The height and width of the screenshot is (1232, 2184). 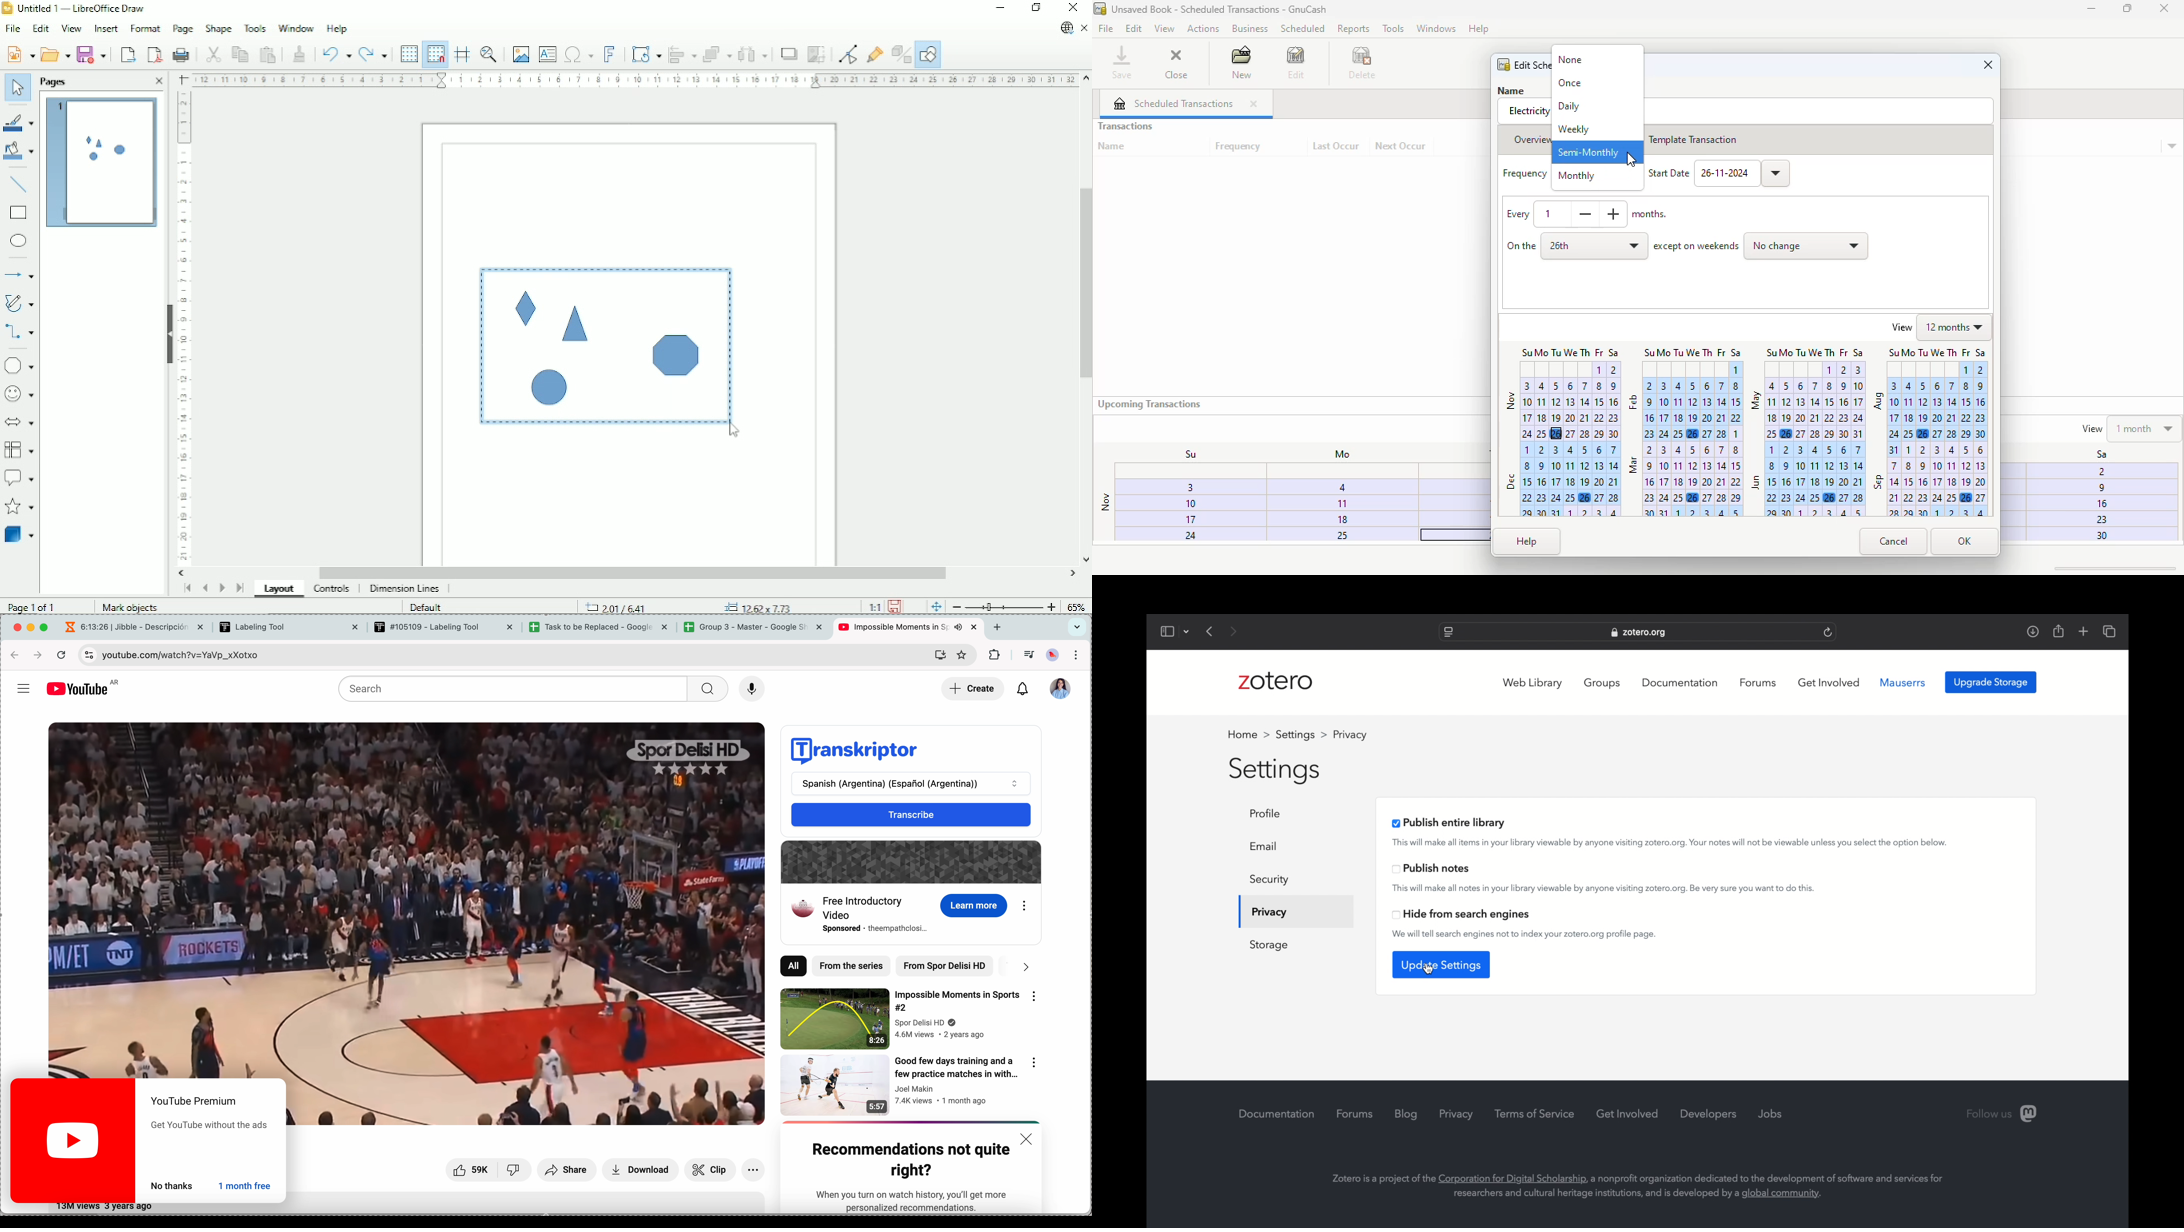 I want to click on Display grid, so click(x=408, y=54).